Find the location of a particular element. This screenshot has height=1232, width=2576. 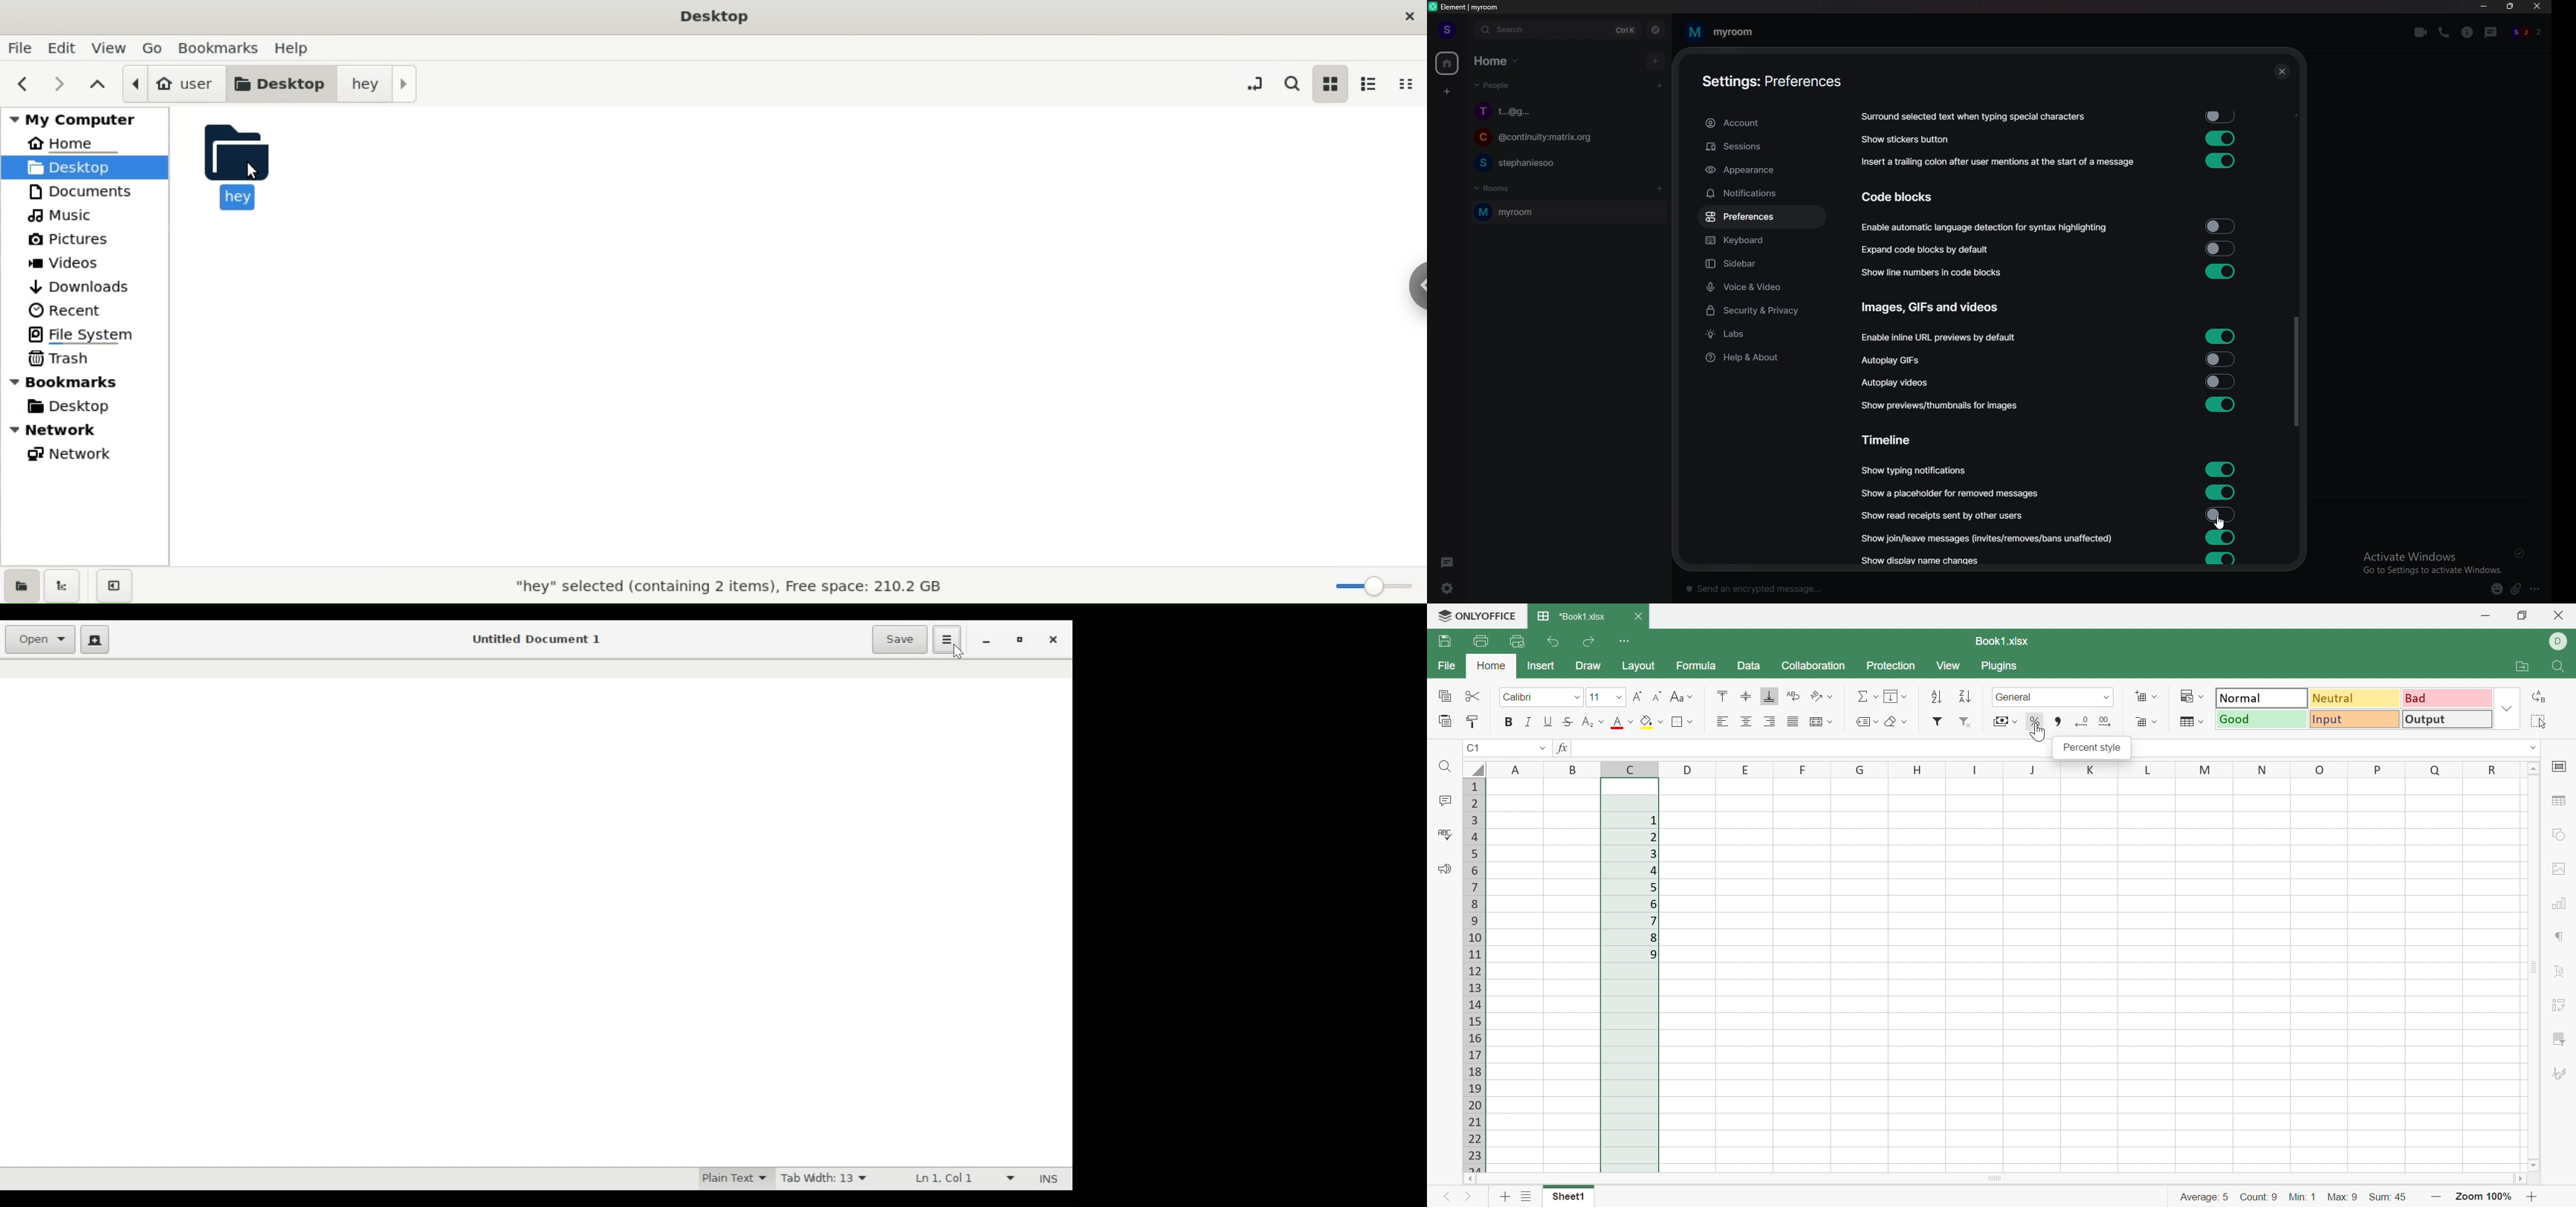

Next is located at coordinates (1471, 1199).